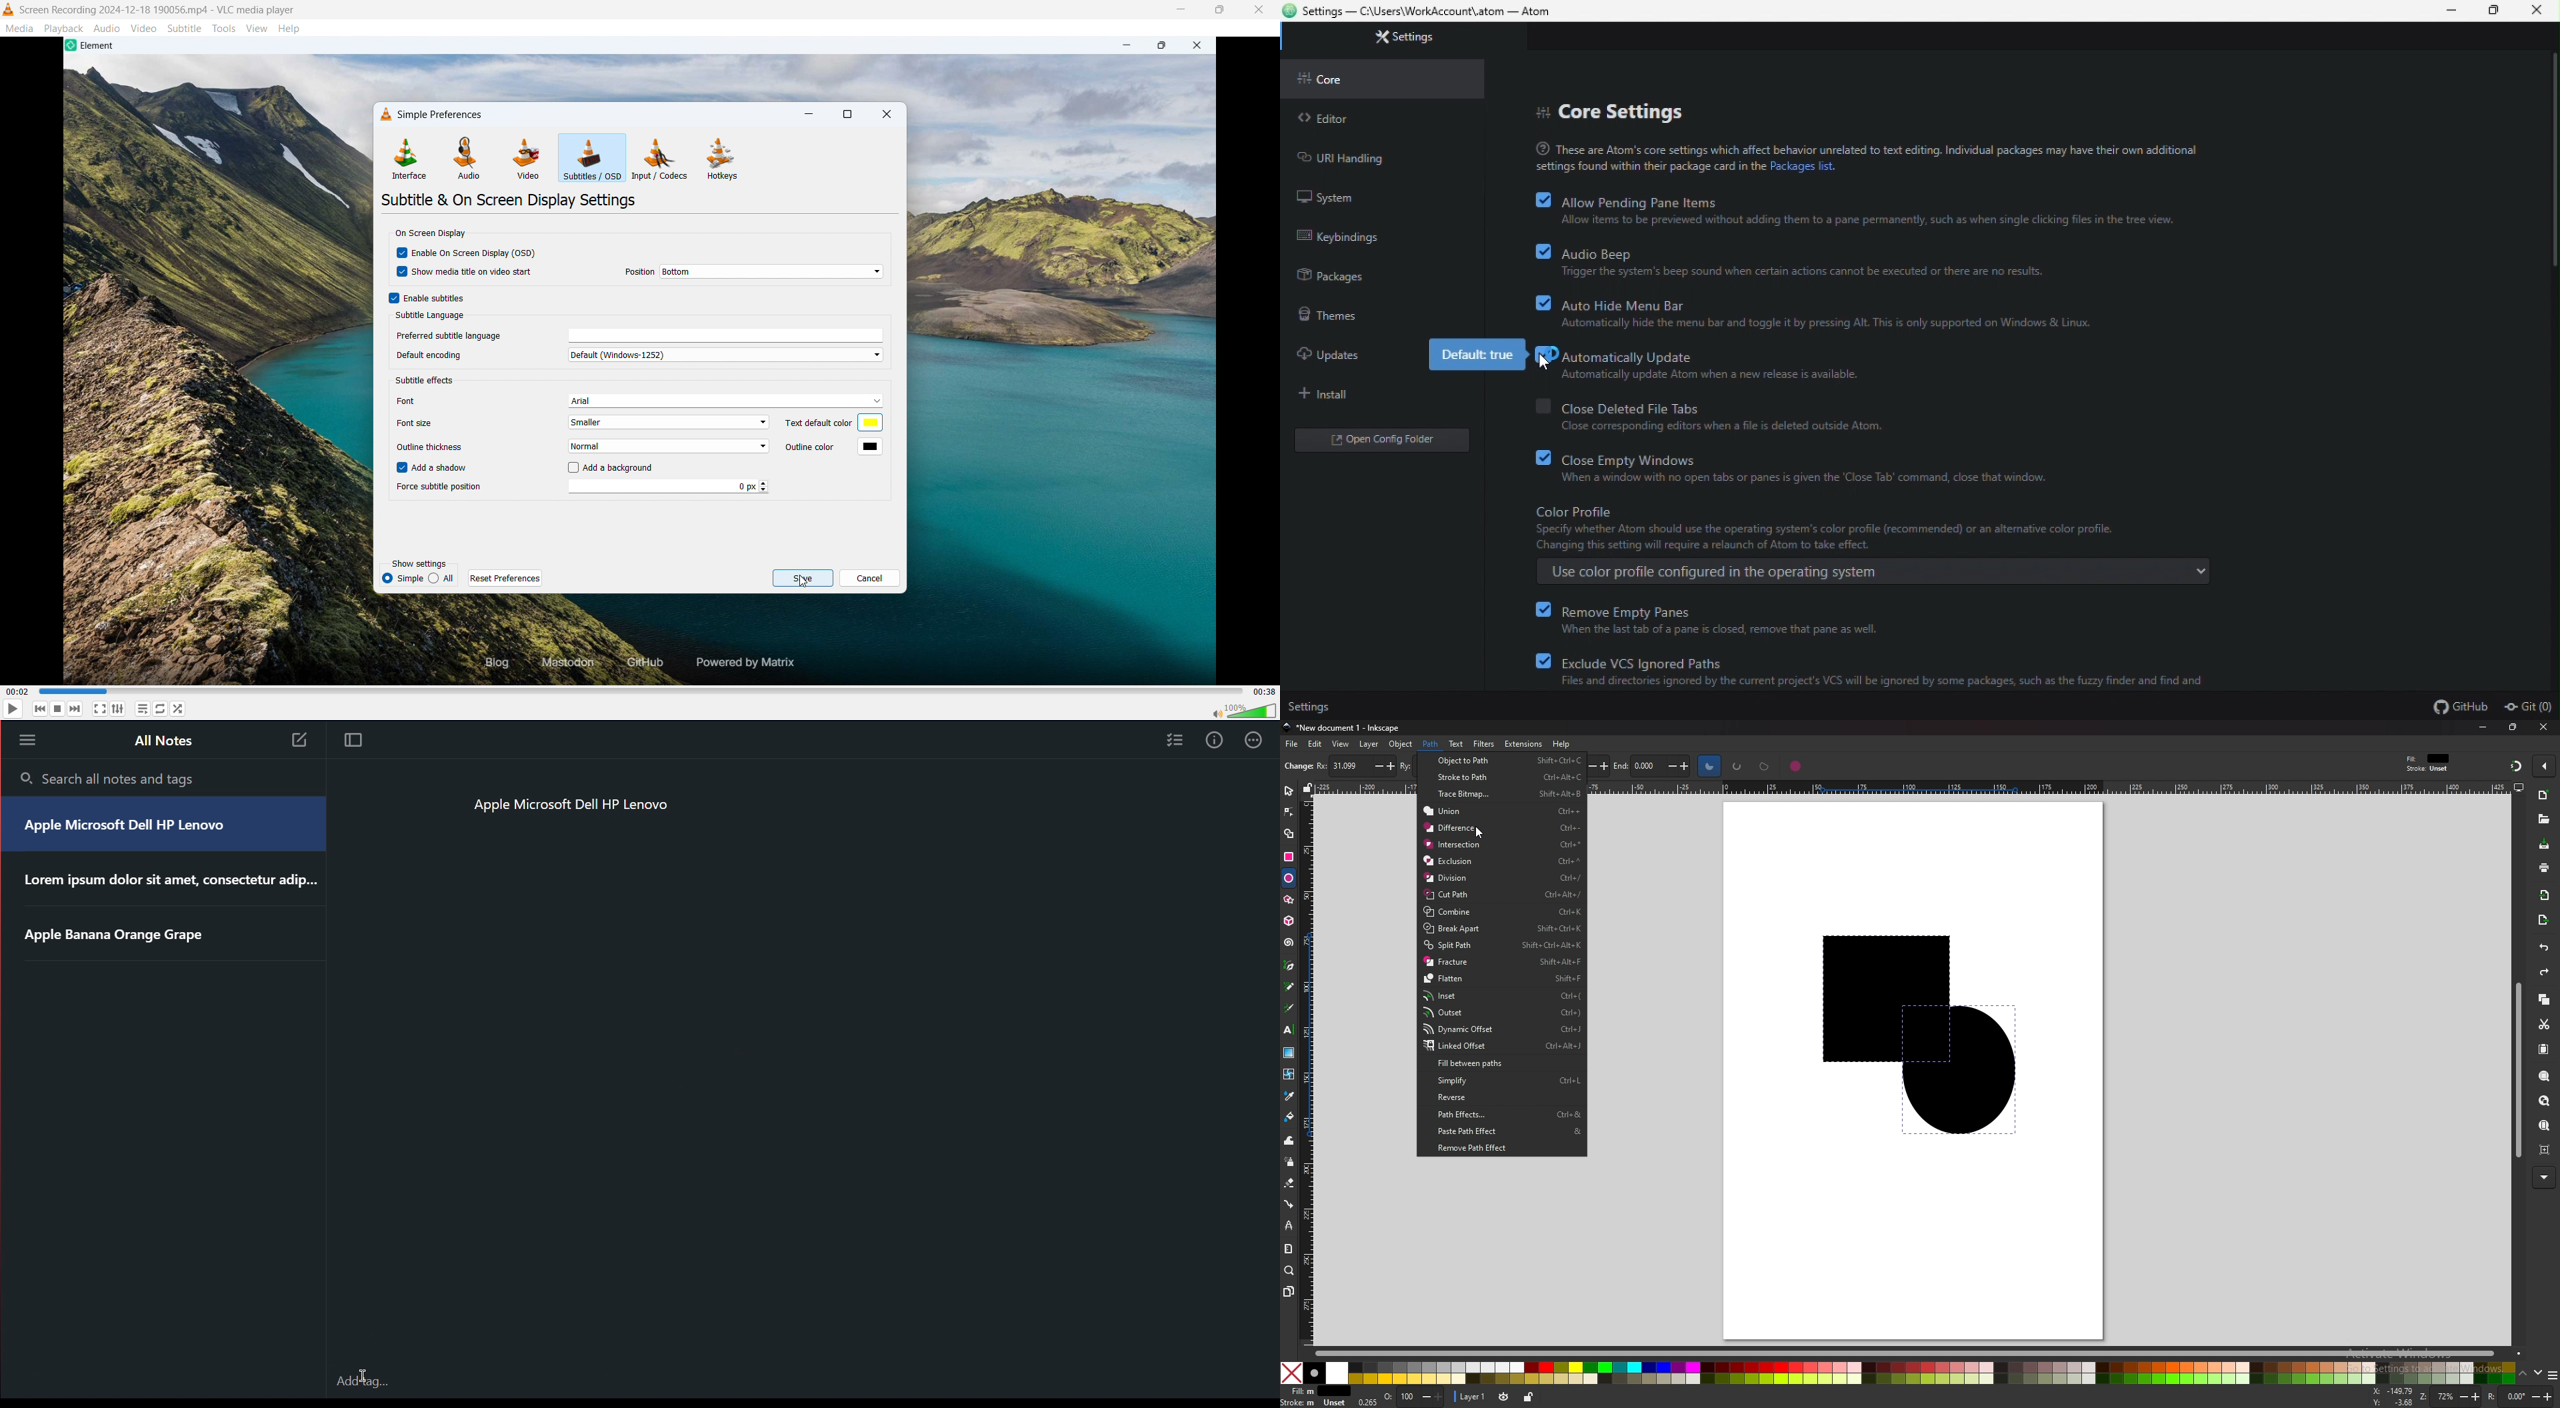 The image size is (2576, 1428). What do you see at coordinates (725, 401) in the screenshot?
I see `Select subtitle font ` at bounding box center [725, 401].